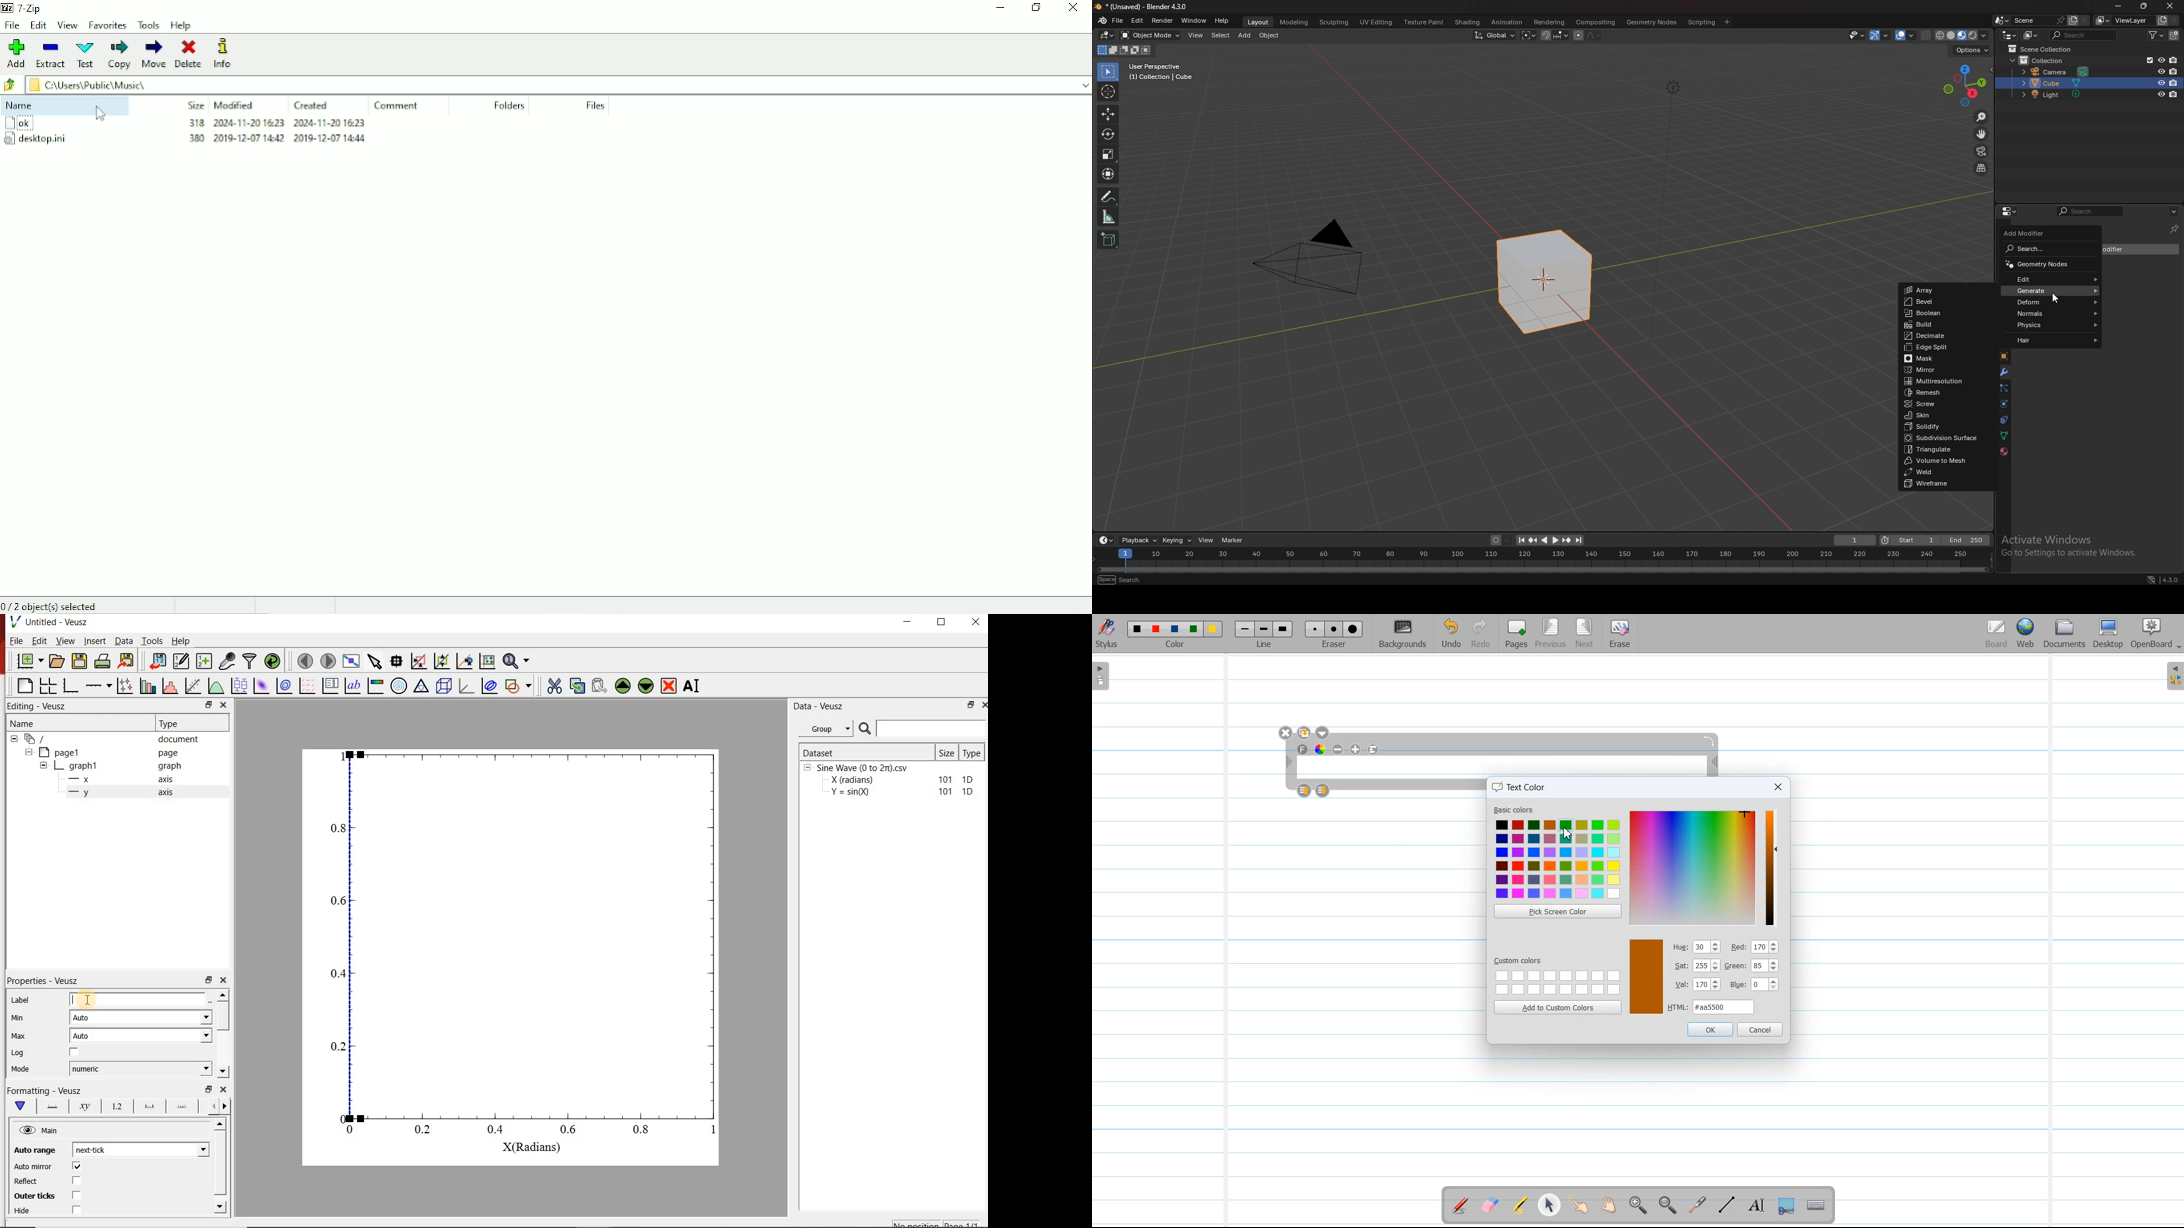 The height and width of the screenshot is (1232, 2184). What do you see at coordinates (2175, 94) in the screenshot?
I see `disable in renders` at bounding box center [2175, 94].